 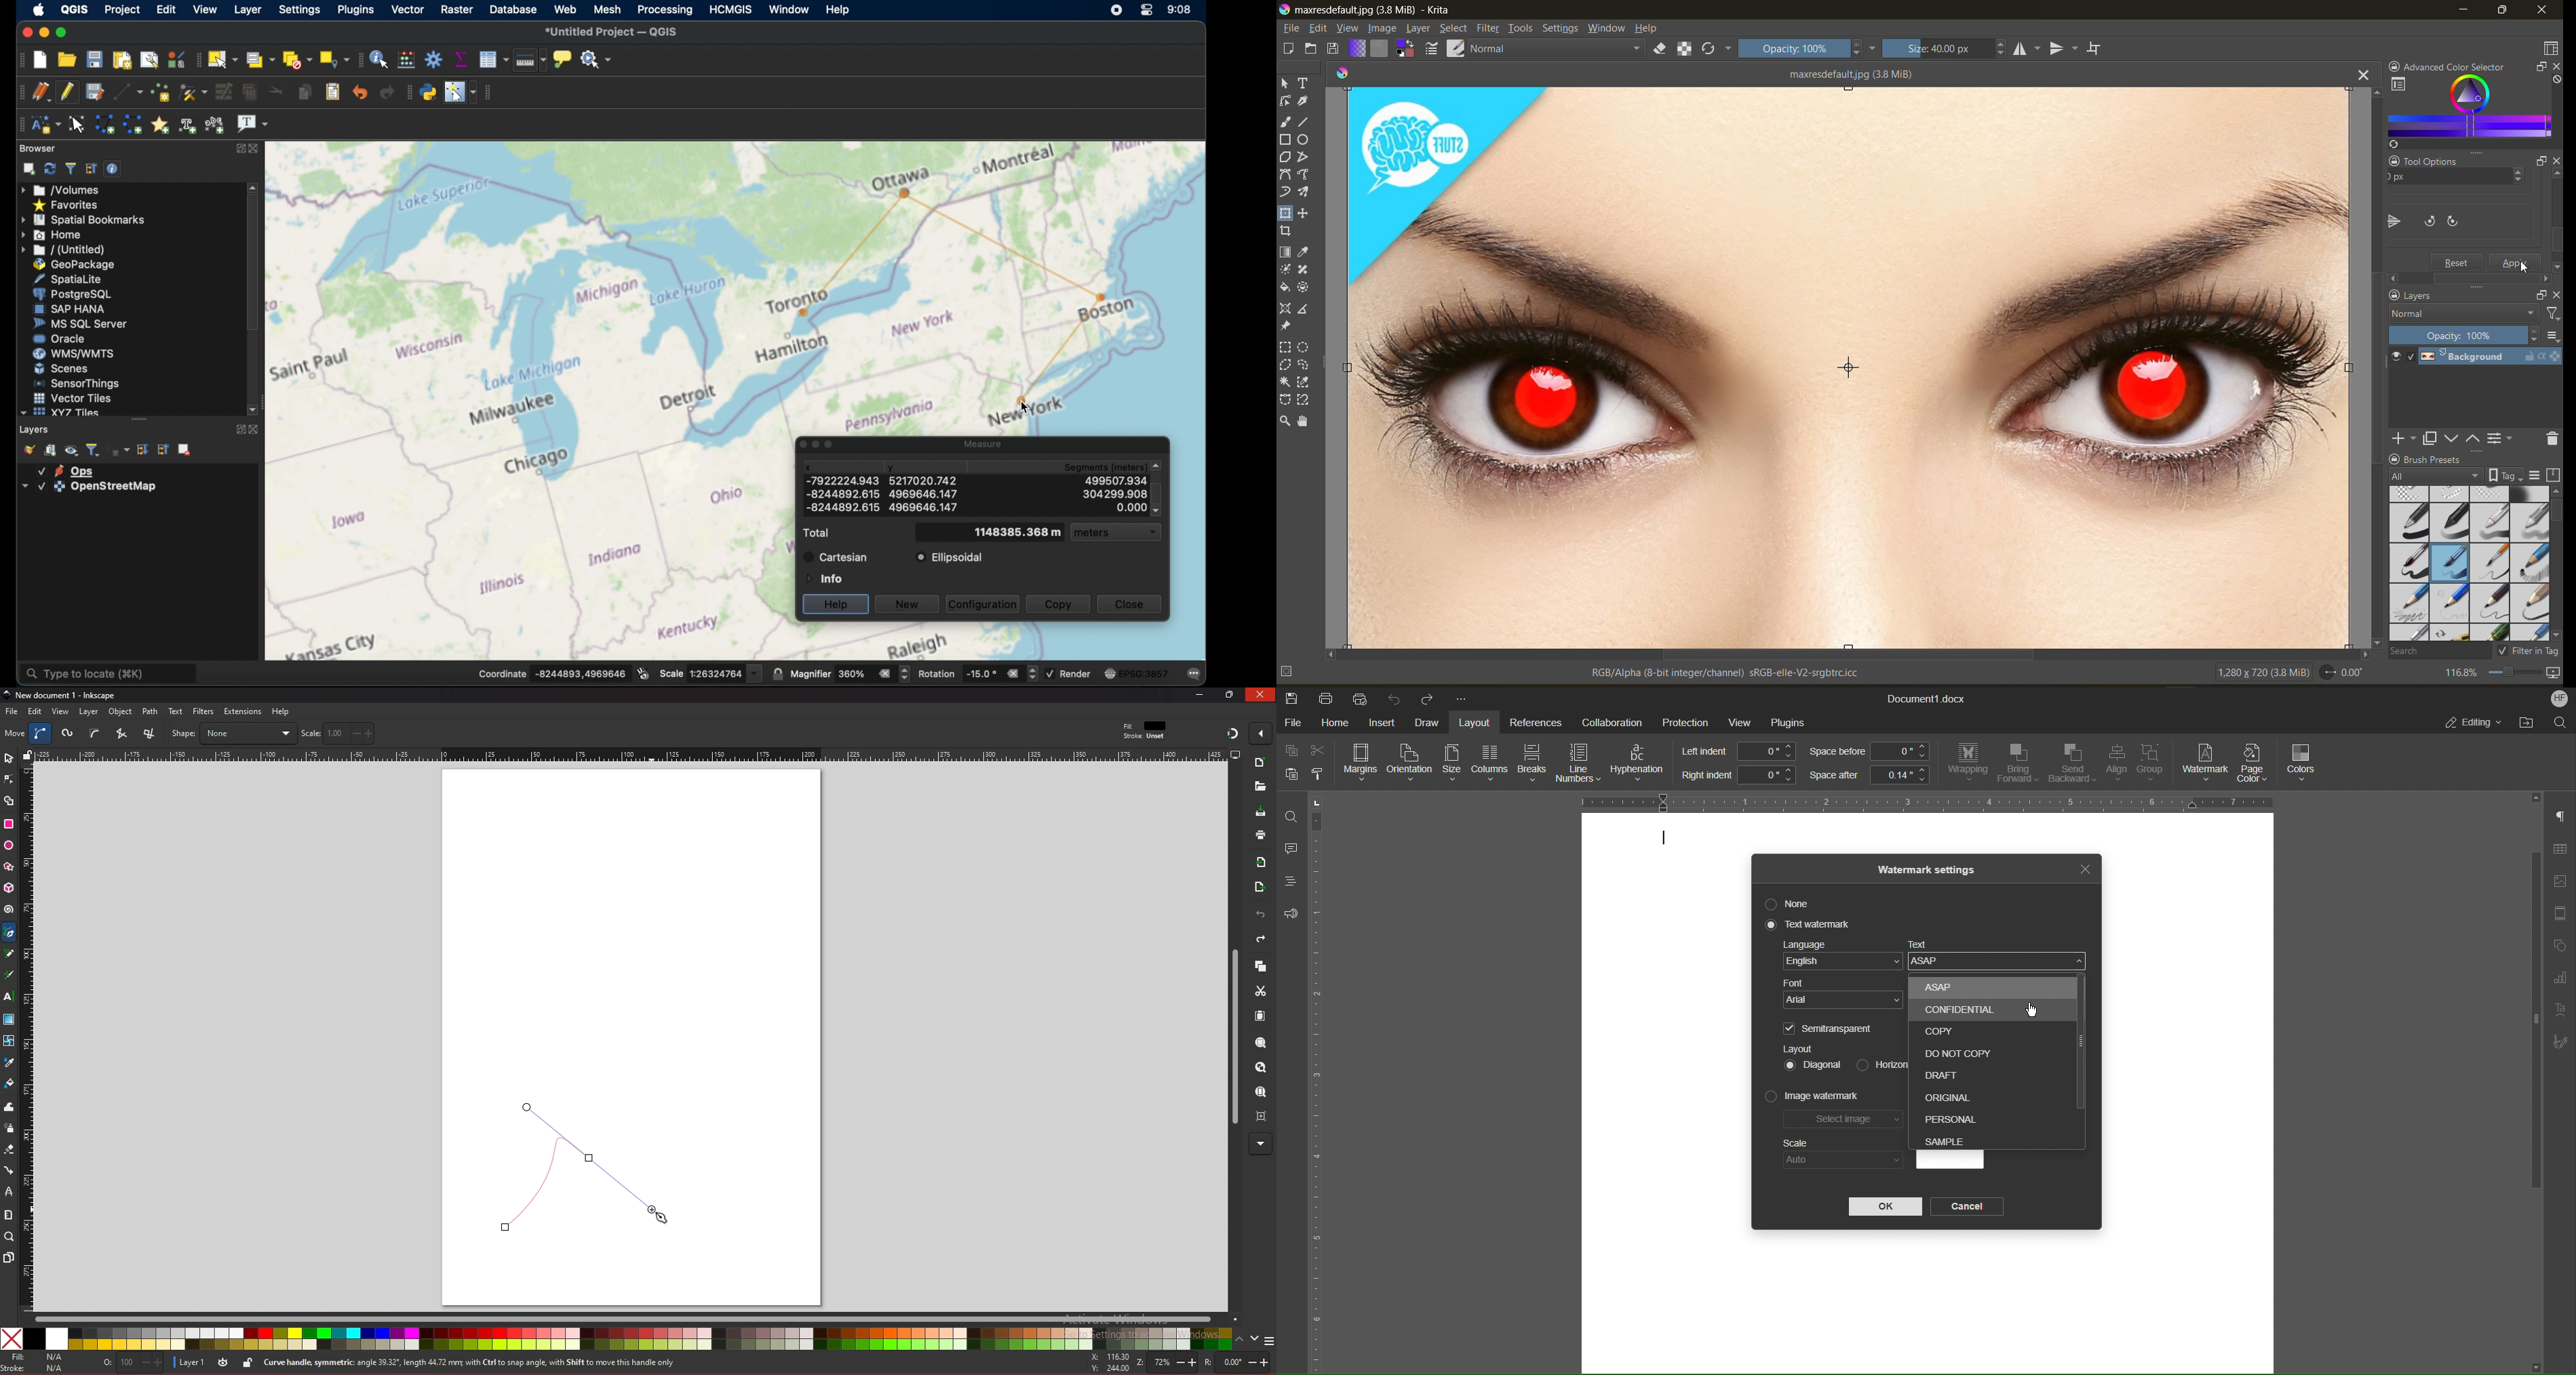 I want to click on tool, so click(x=1285, y=308).